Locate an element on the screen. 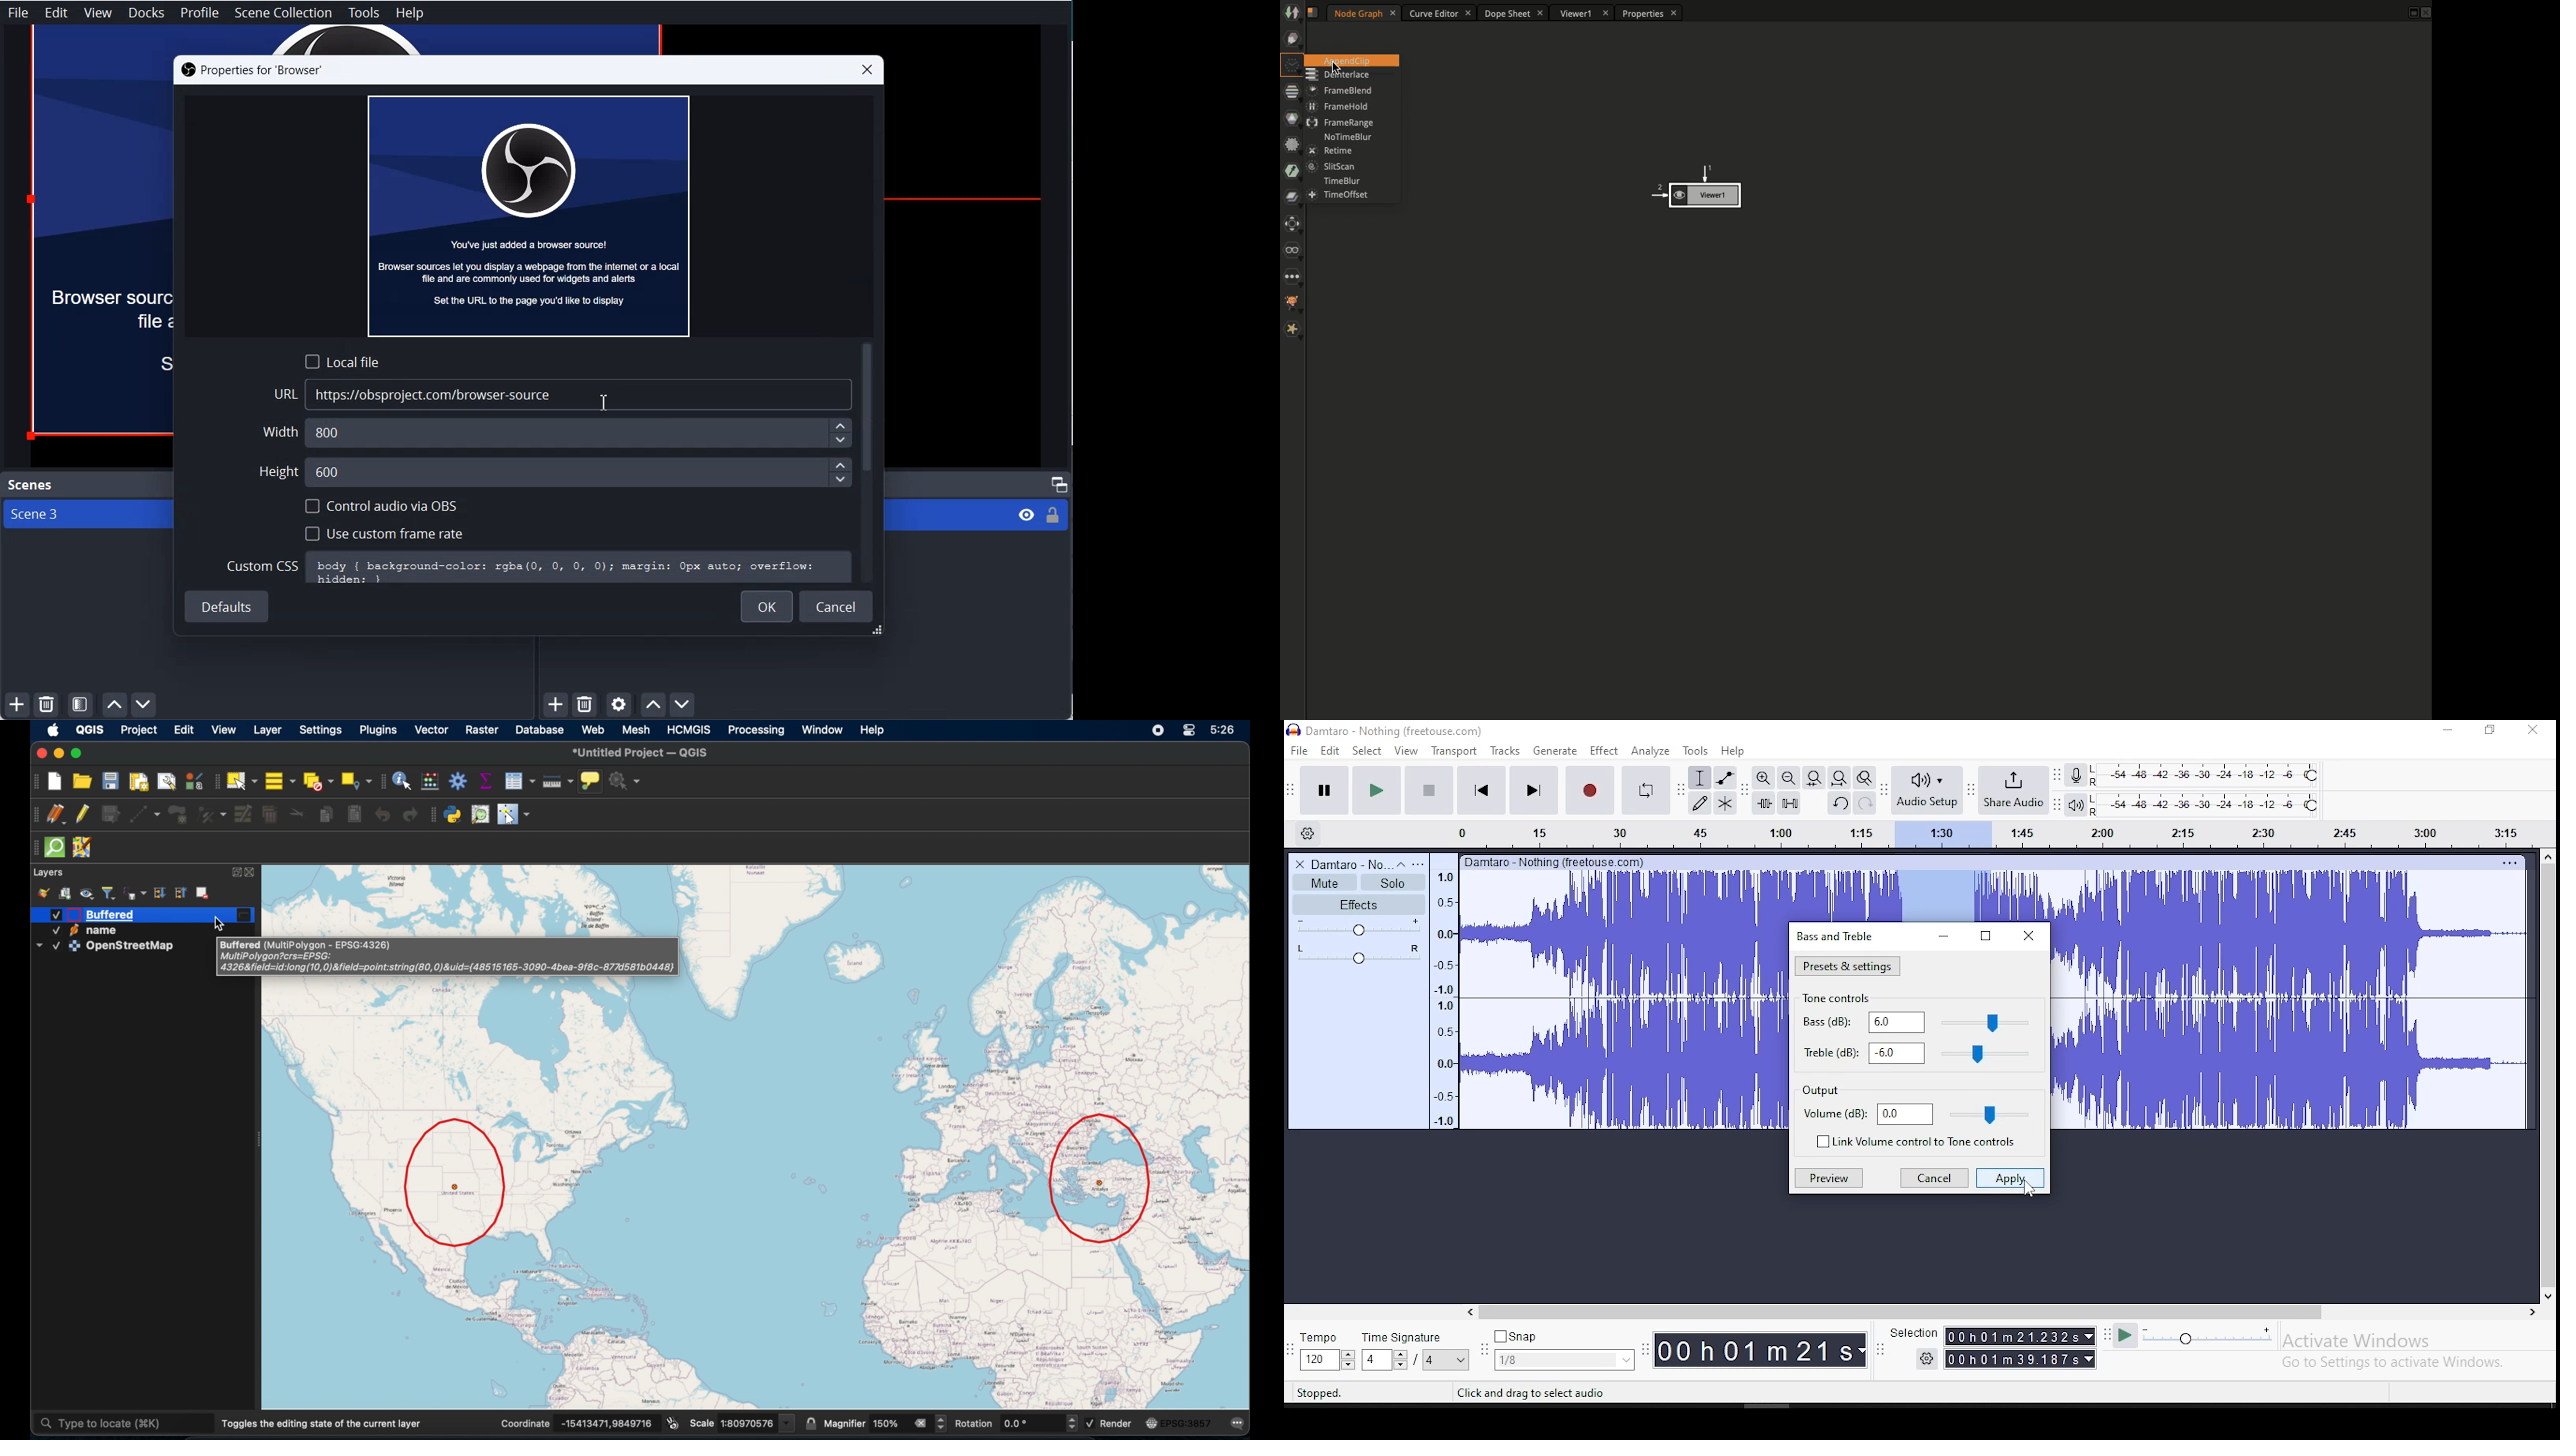  Move scene Down is located at coordinates (145, 705).